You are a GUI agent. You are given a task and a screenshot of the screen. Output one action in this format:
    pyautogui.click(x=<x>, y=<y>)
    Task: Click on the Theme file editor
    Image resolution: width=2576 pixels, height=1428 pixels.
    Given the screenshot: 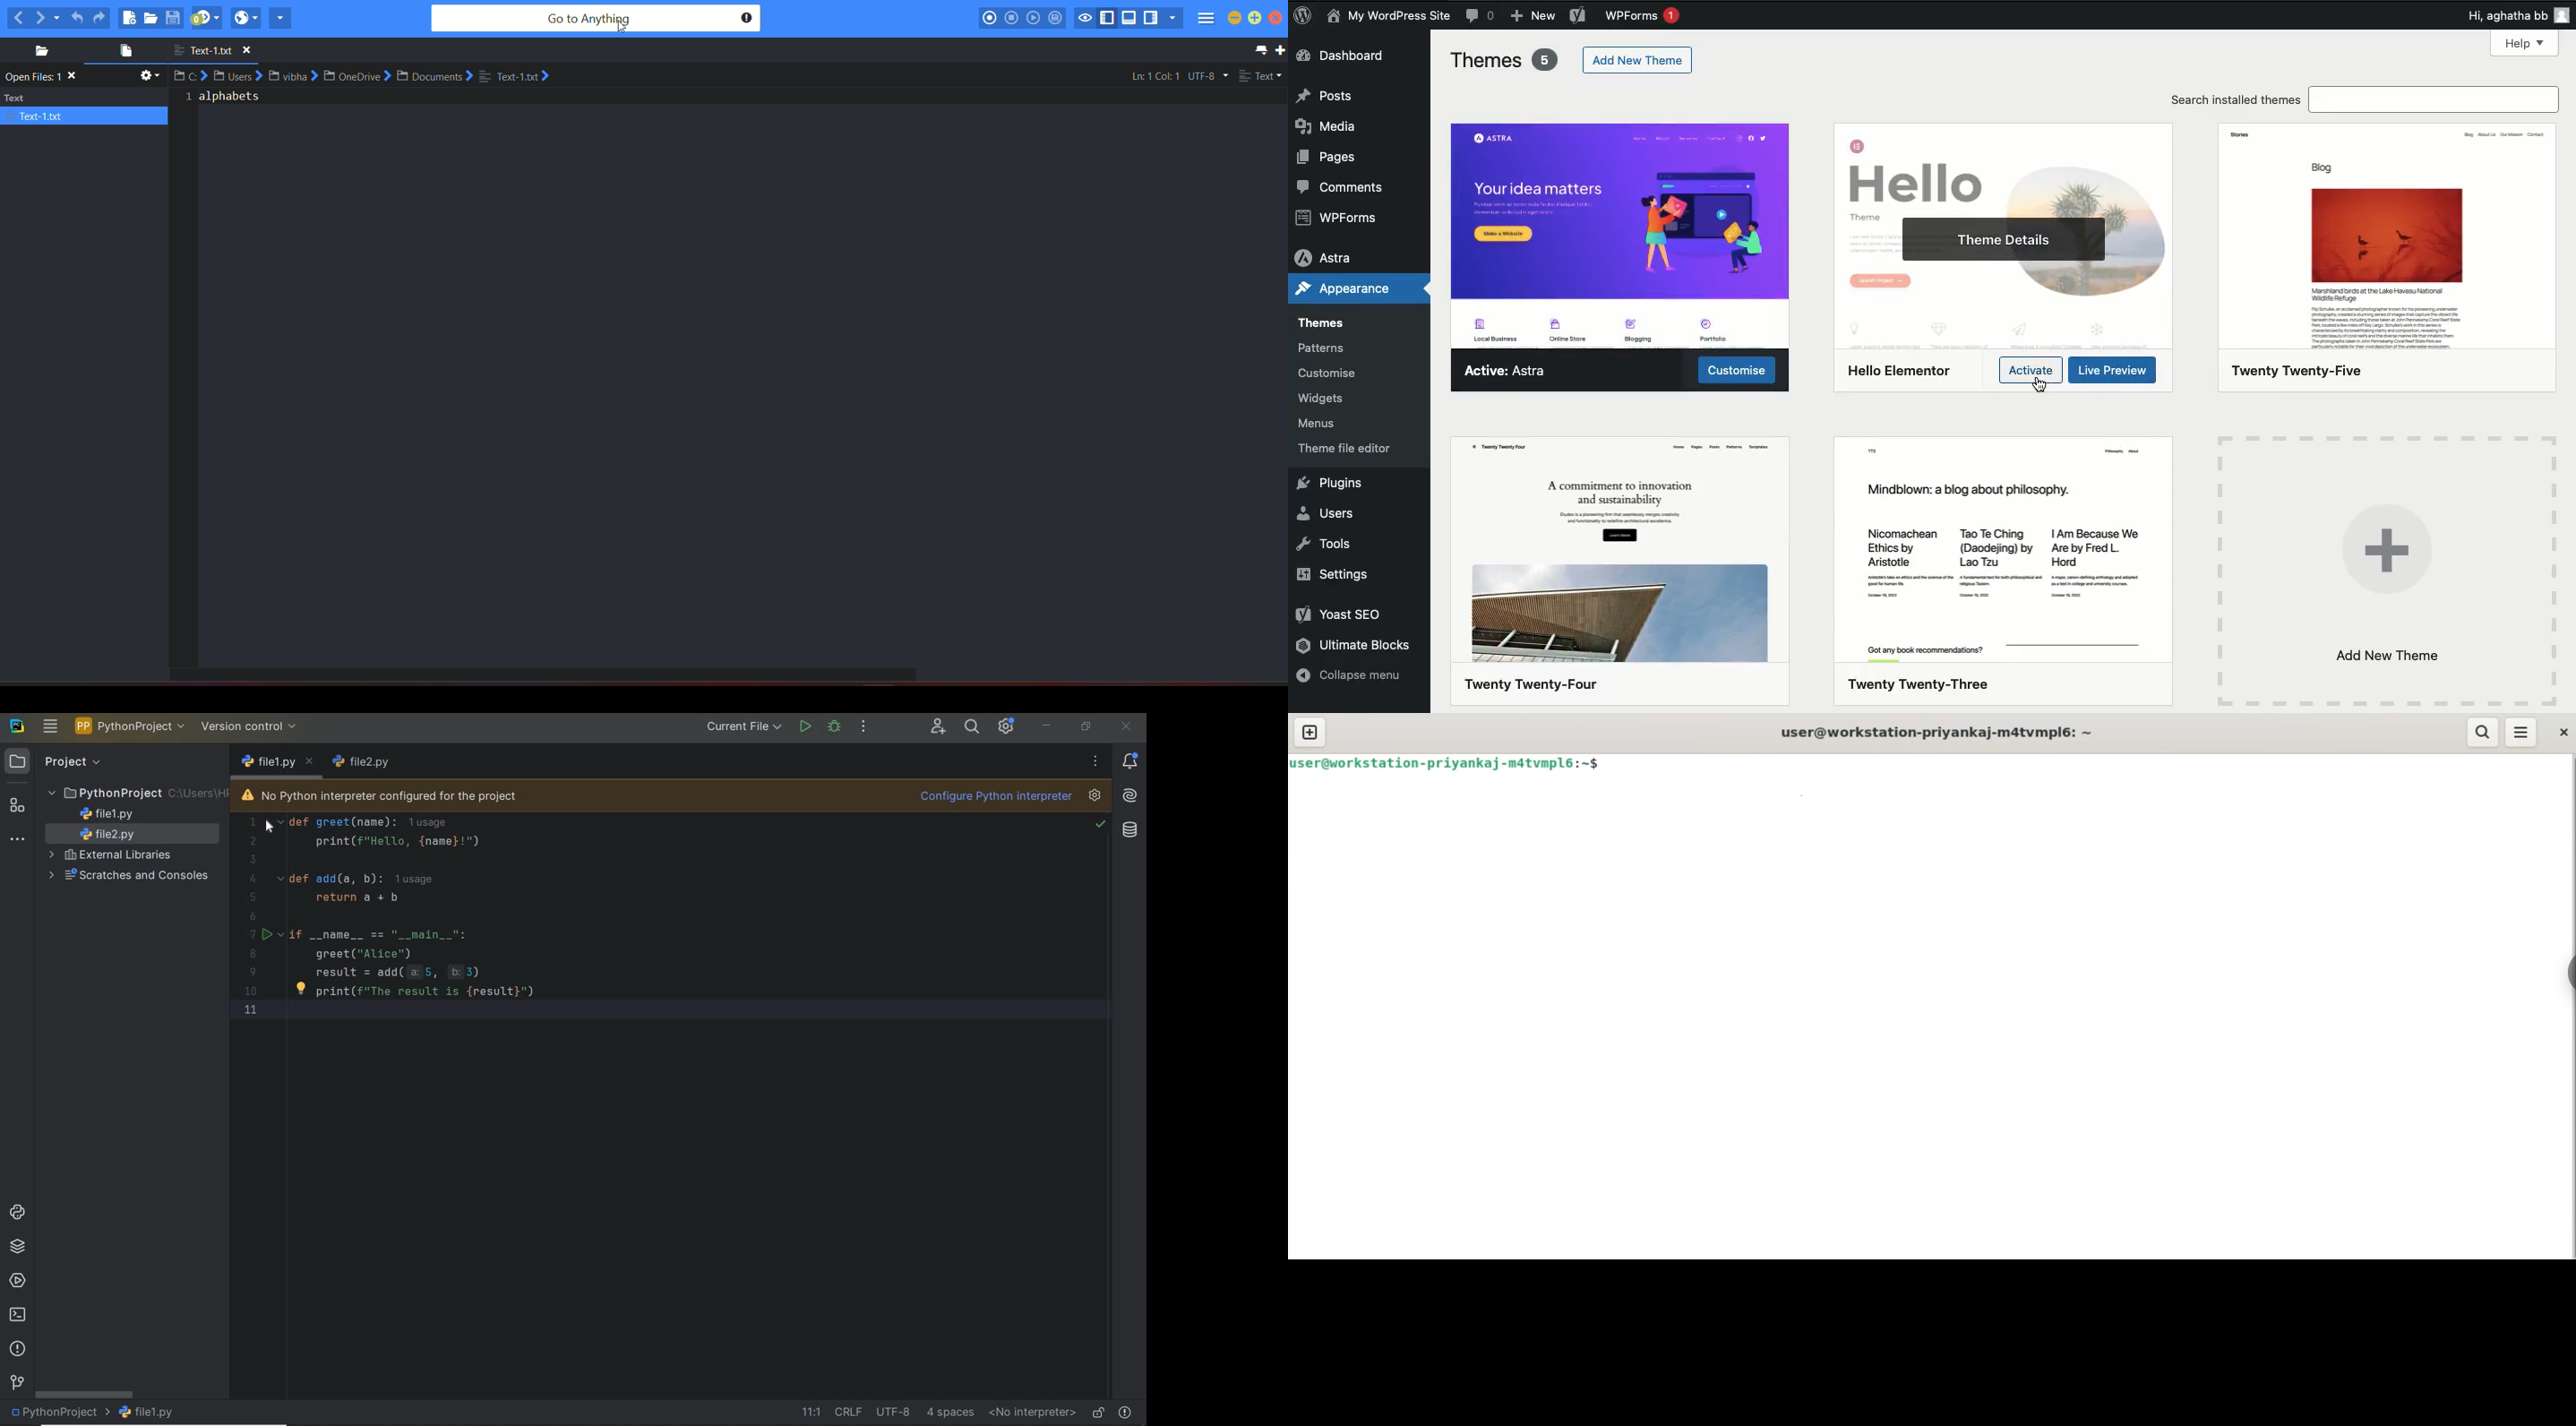 What is the action you would take?
    pyautogui.click(x=1357, y=446)
    